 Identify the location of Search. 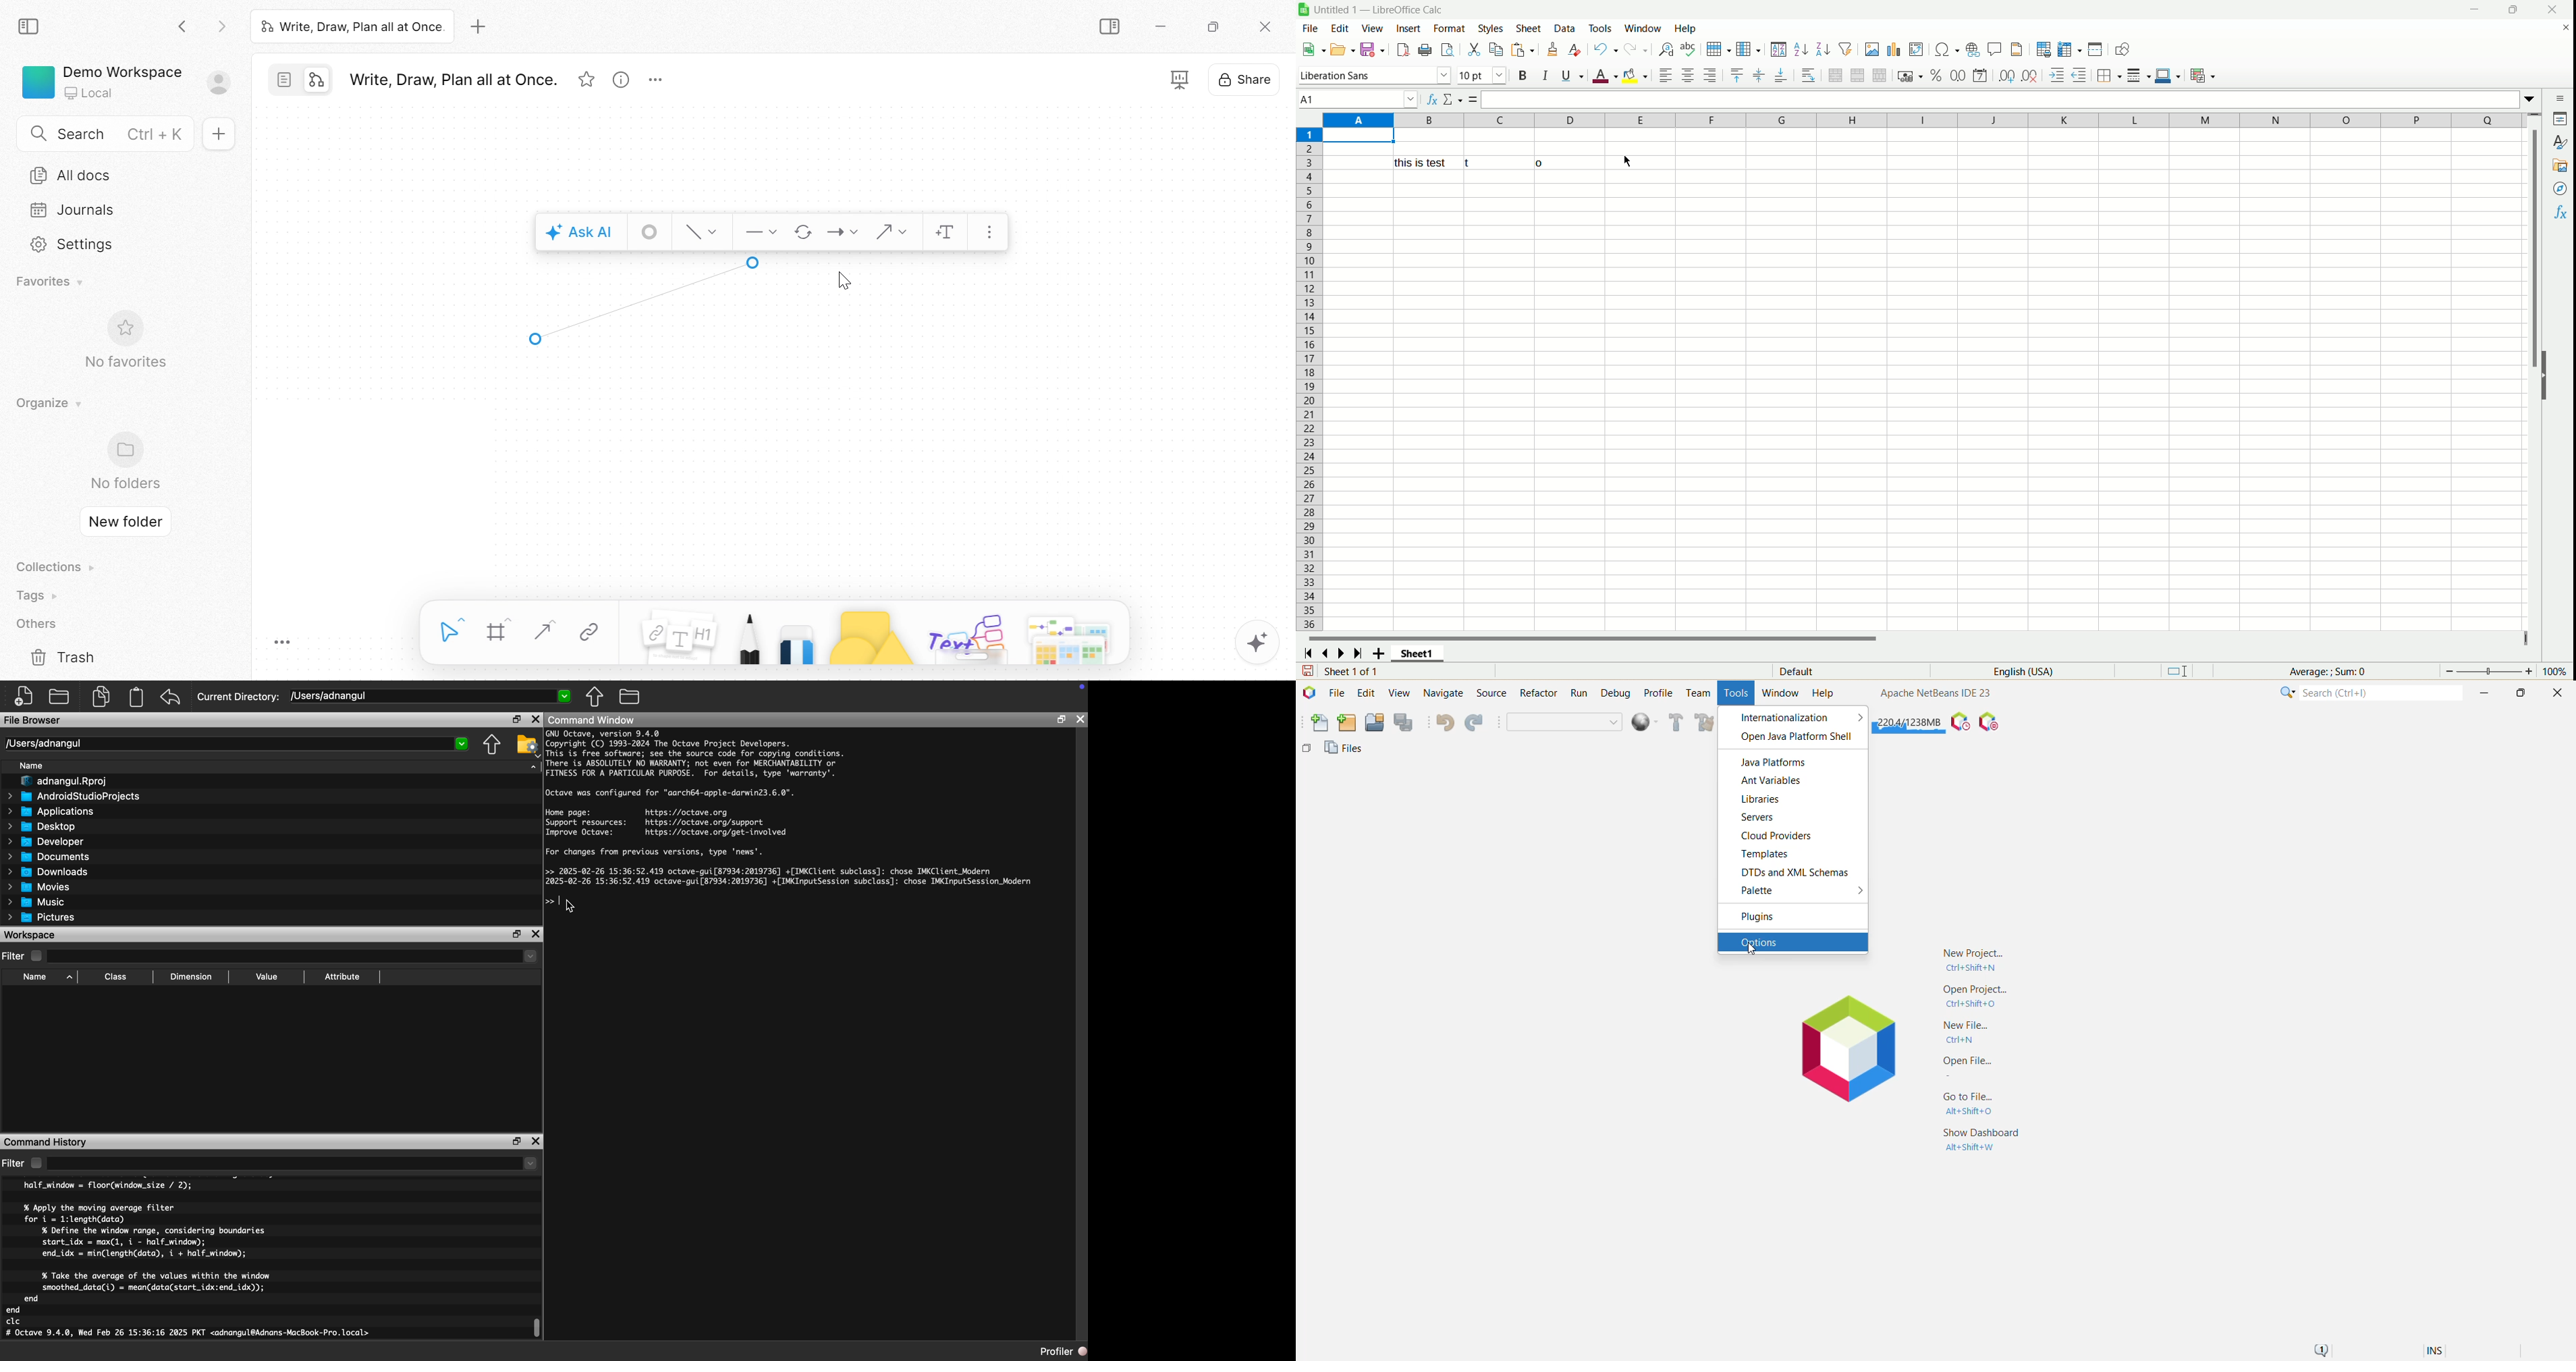
(81, 134).